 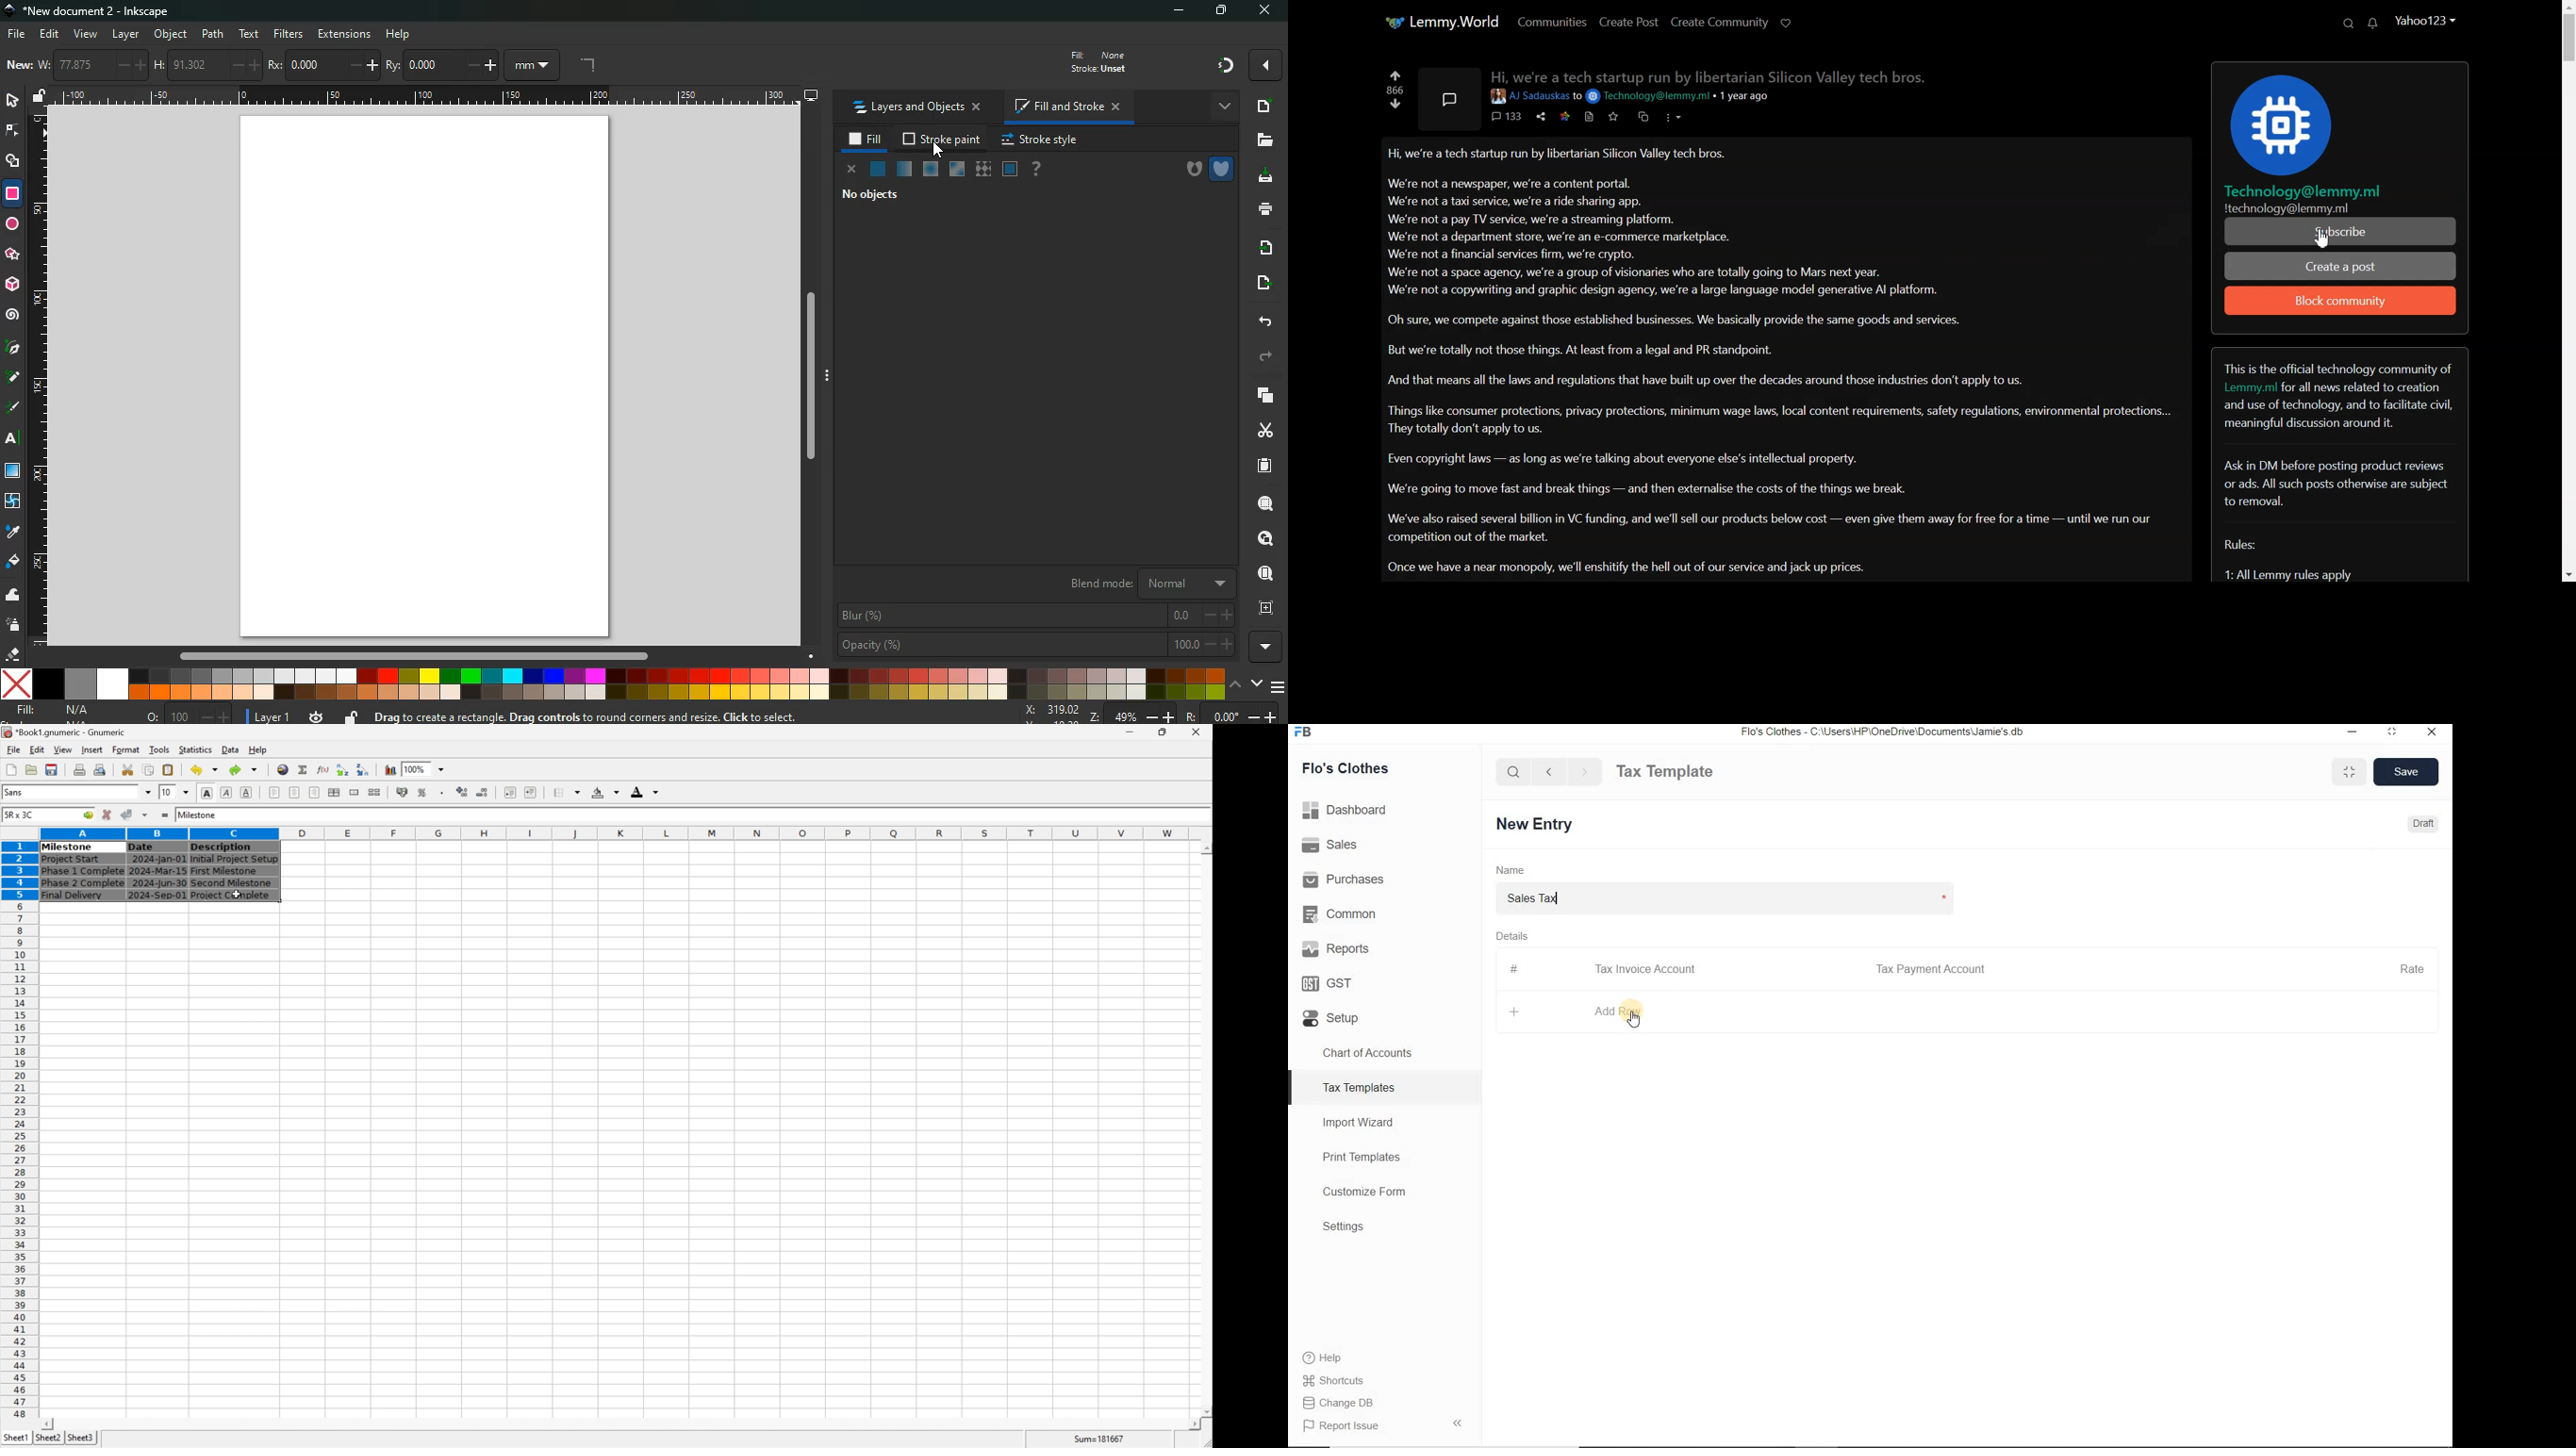 What do you see at coordinates (184, 715) in the screenshot?
I see `o` at bounding box center [184, 715].